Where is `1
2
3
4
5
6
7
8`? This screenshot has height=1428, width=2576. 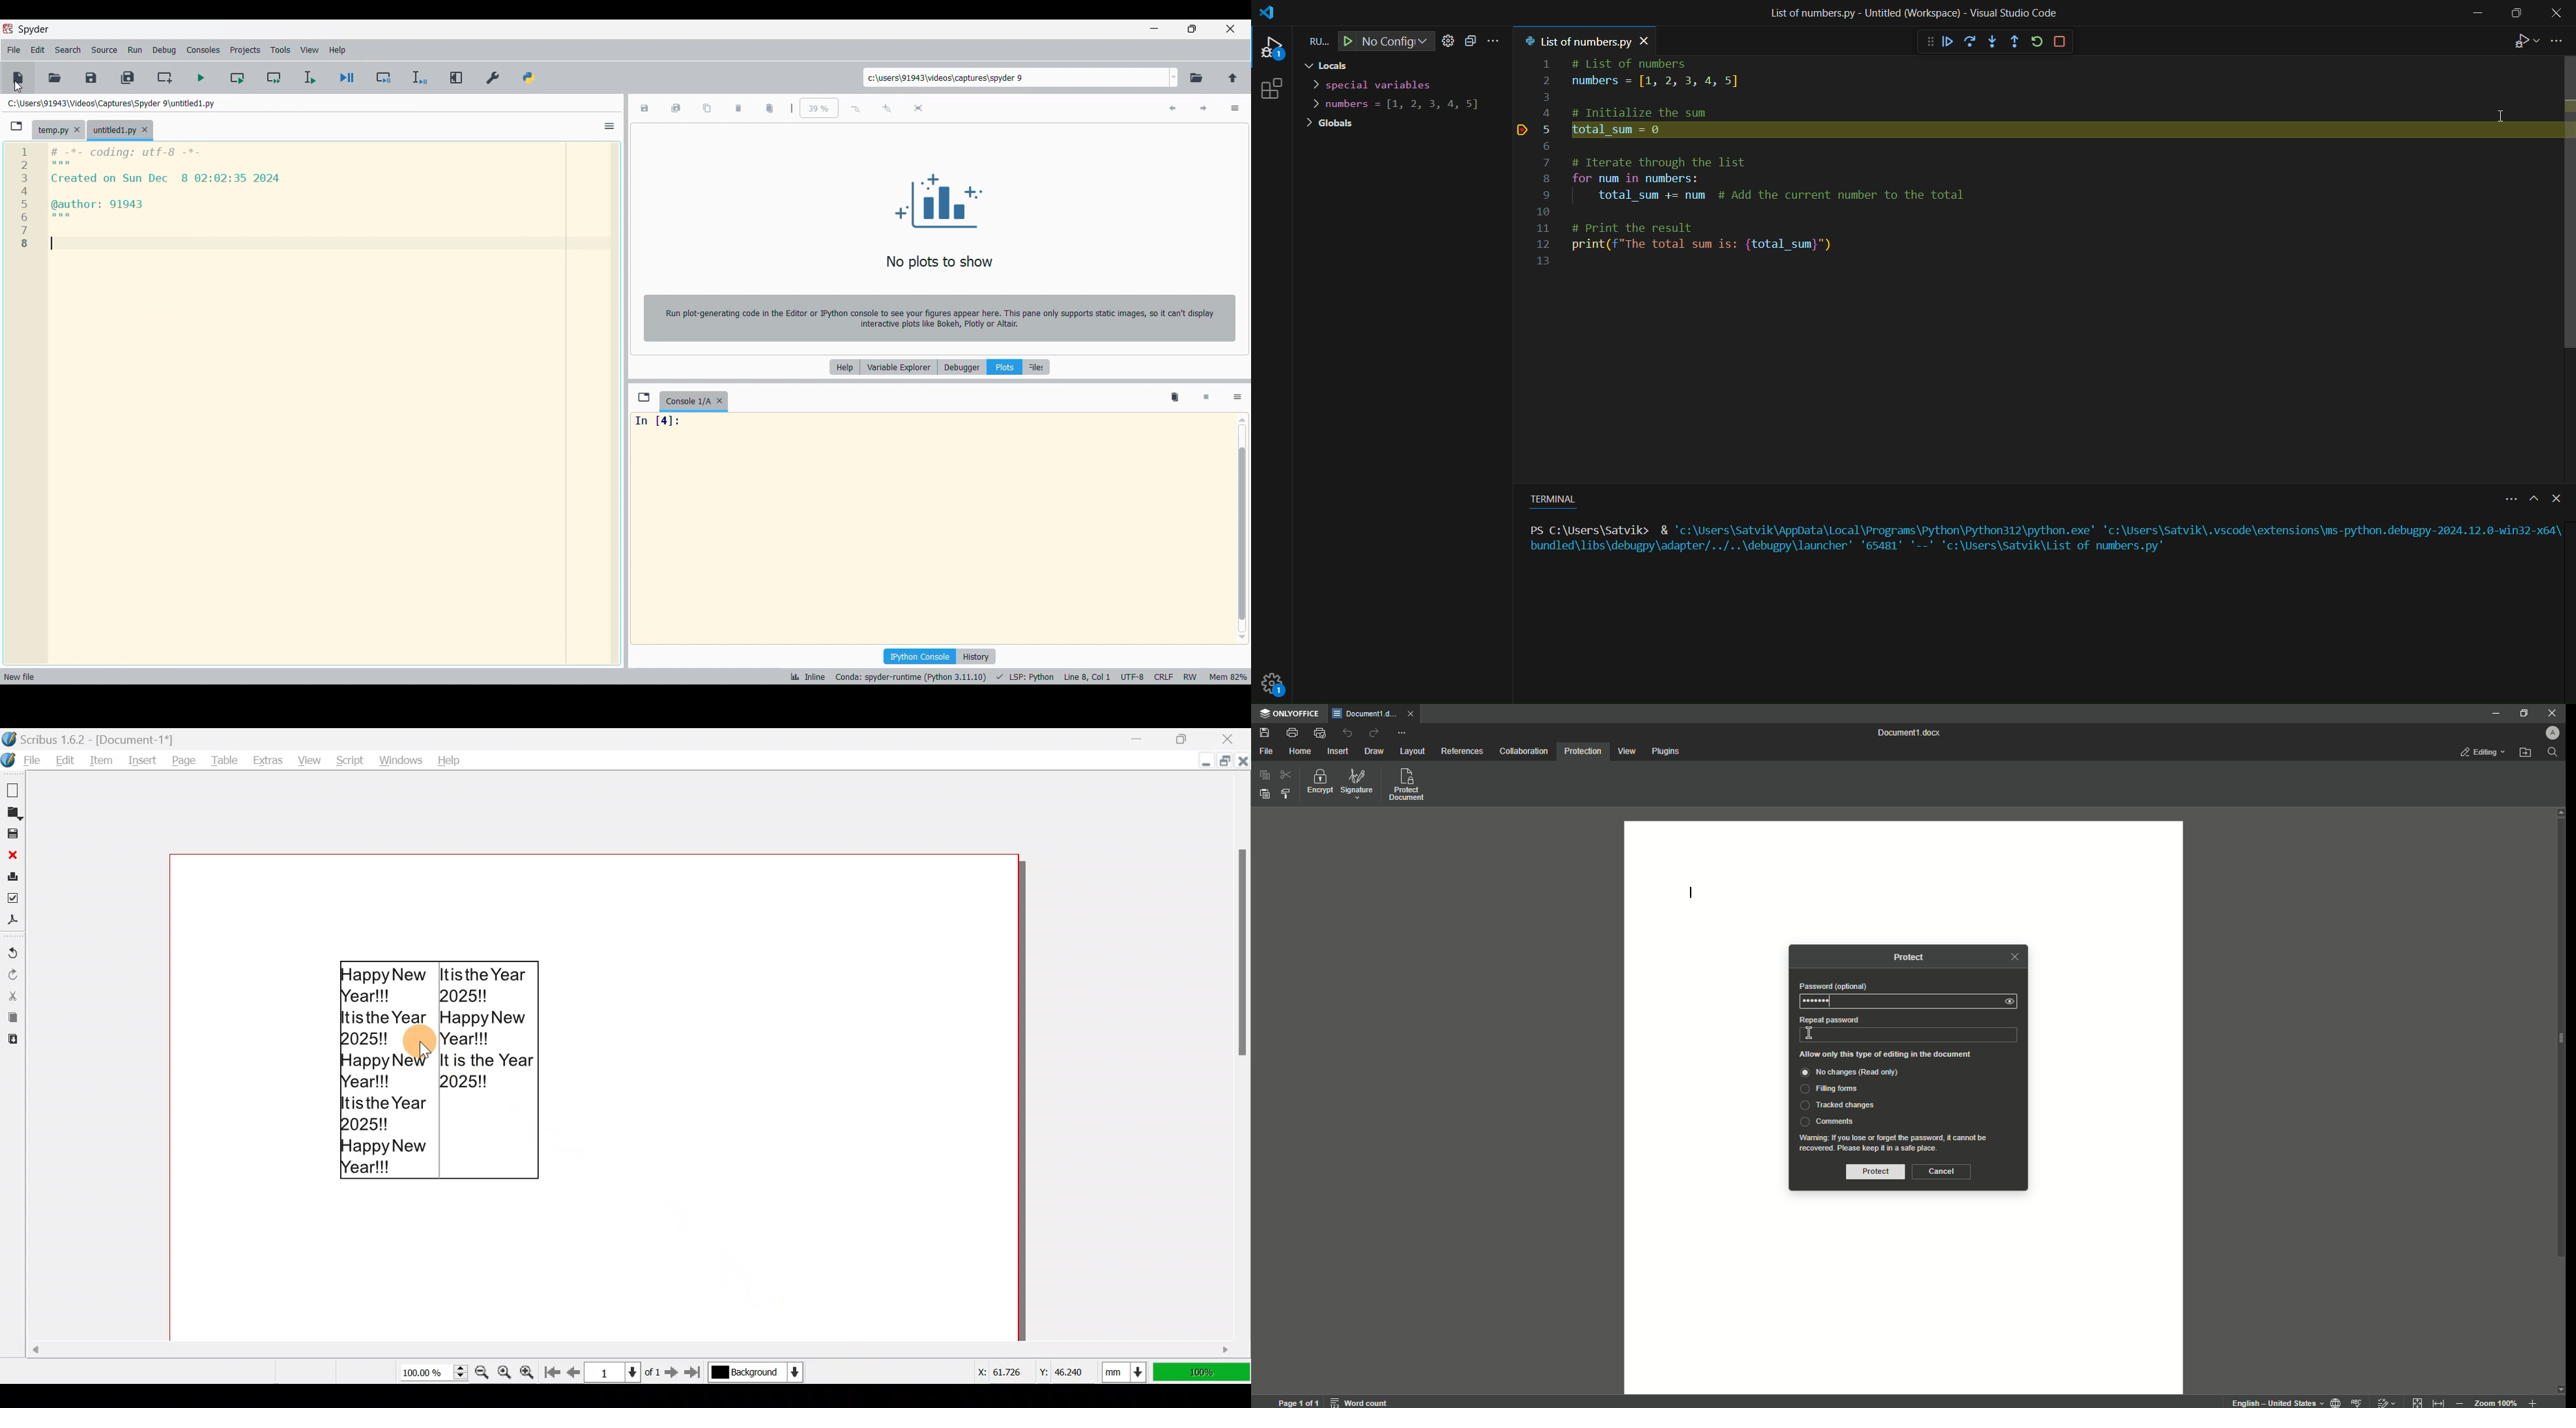 1
2
3
4
5
6
7
8 is located at coordinates (20, 199).